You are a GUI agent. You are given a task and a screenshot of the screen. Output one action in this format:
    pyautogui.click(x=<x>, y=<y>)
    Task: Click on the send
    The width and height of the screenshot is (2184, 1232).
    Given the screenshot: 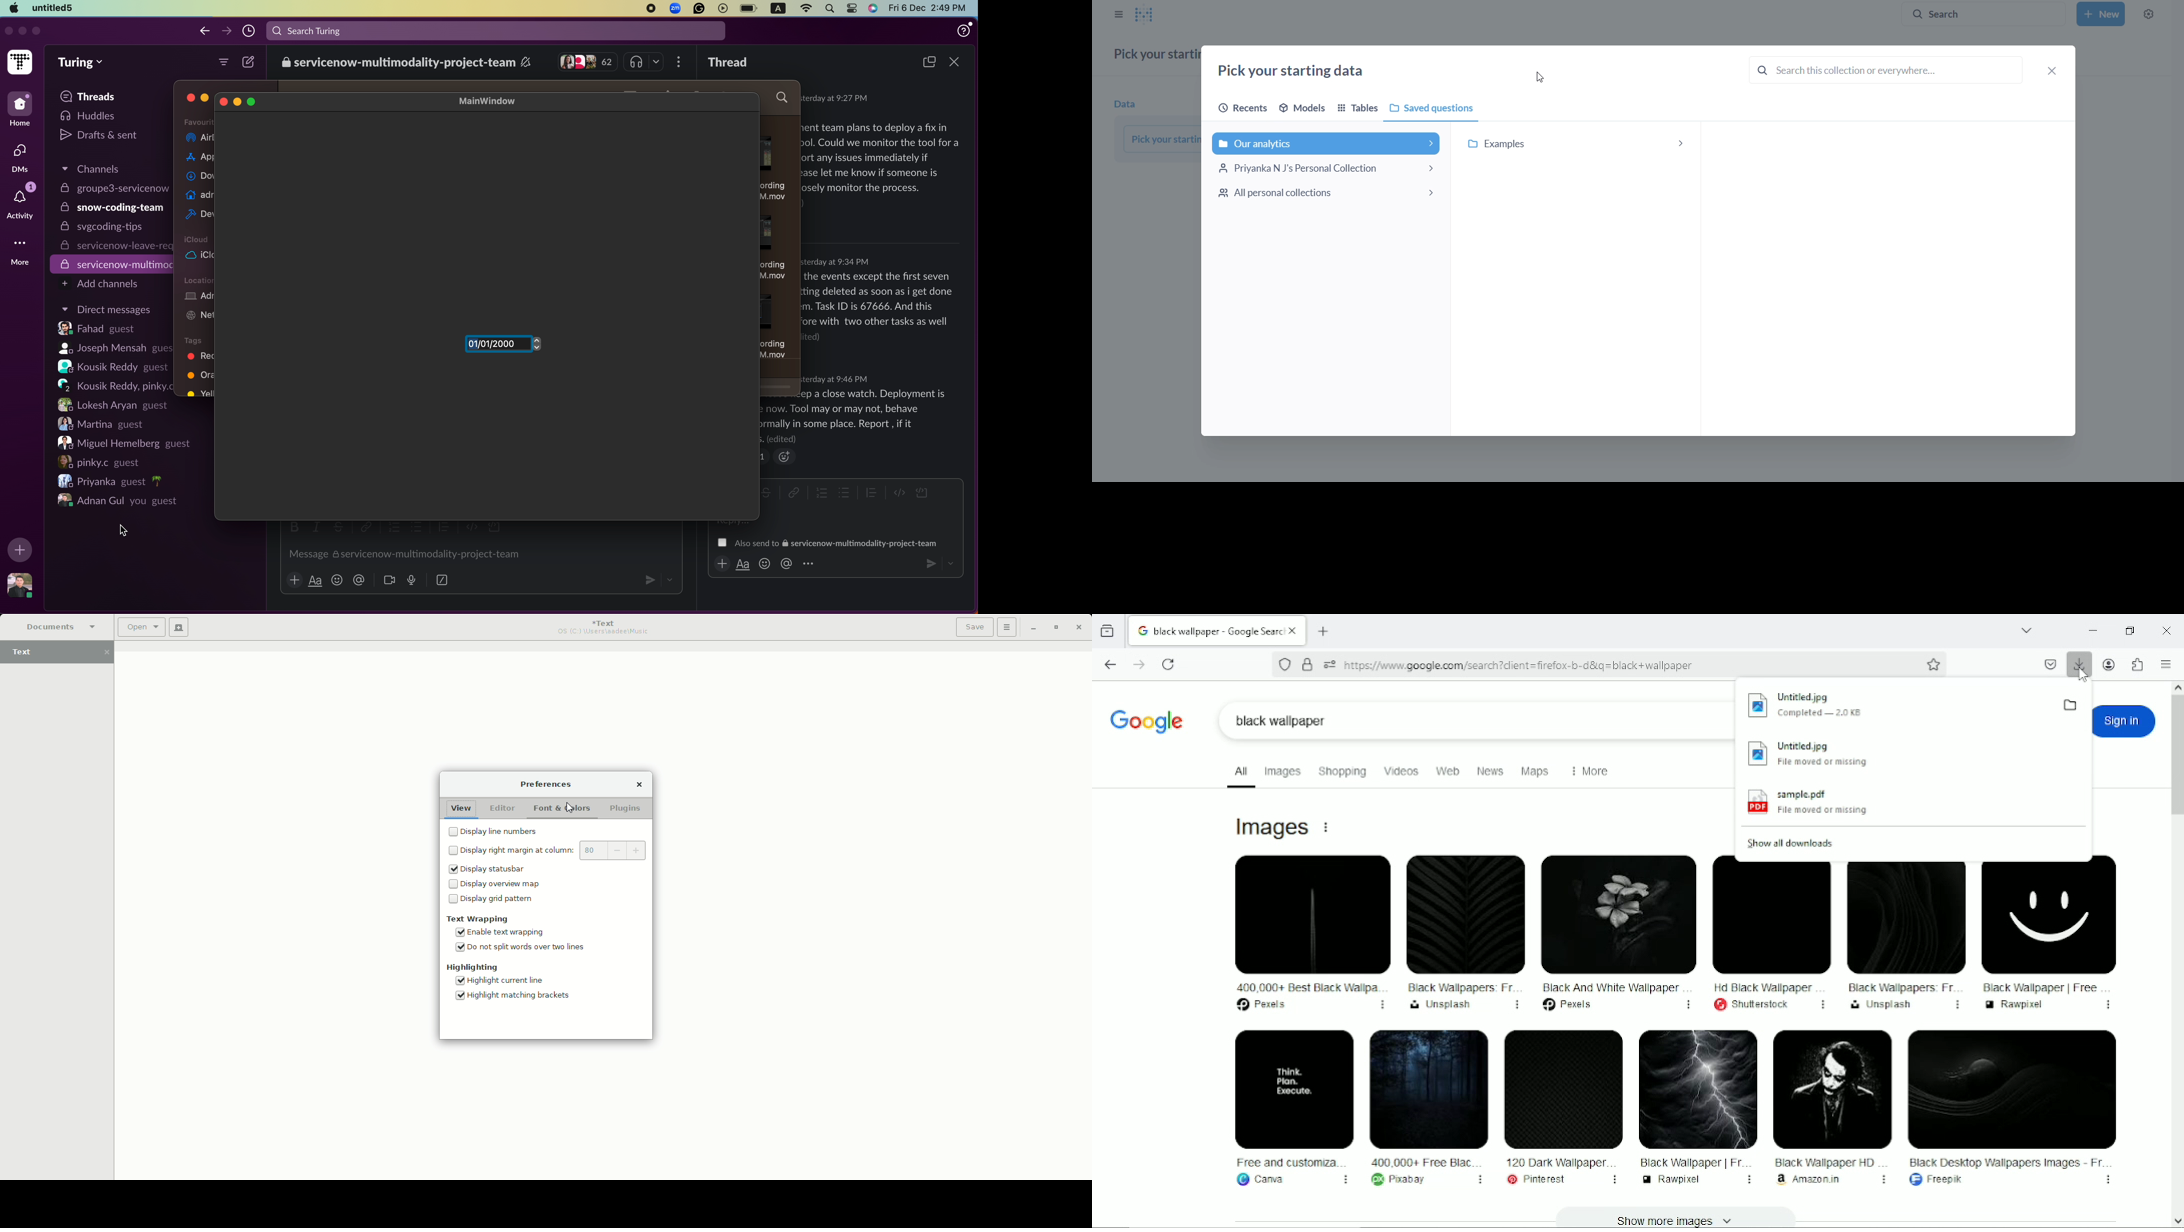 What is the action you would take?
    pyautogui.click(x=929, y=563)
    